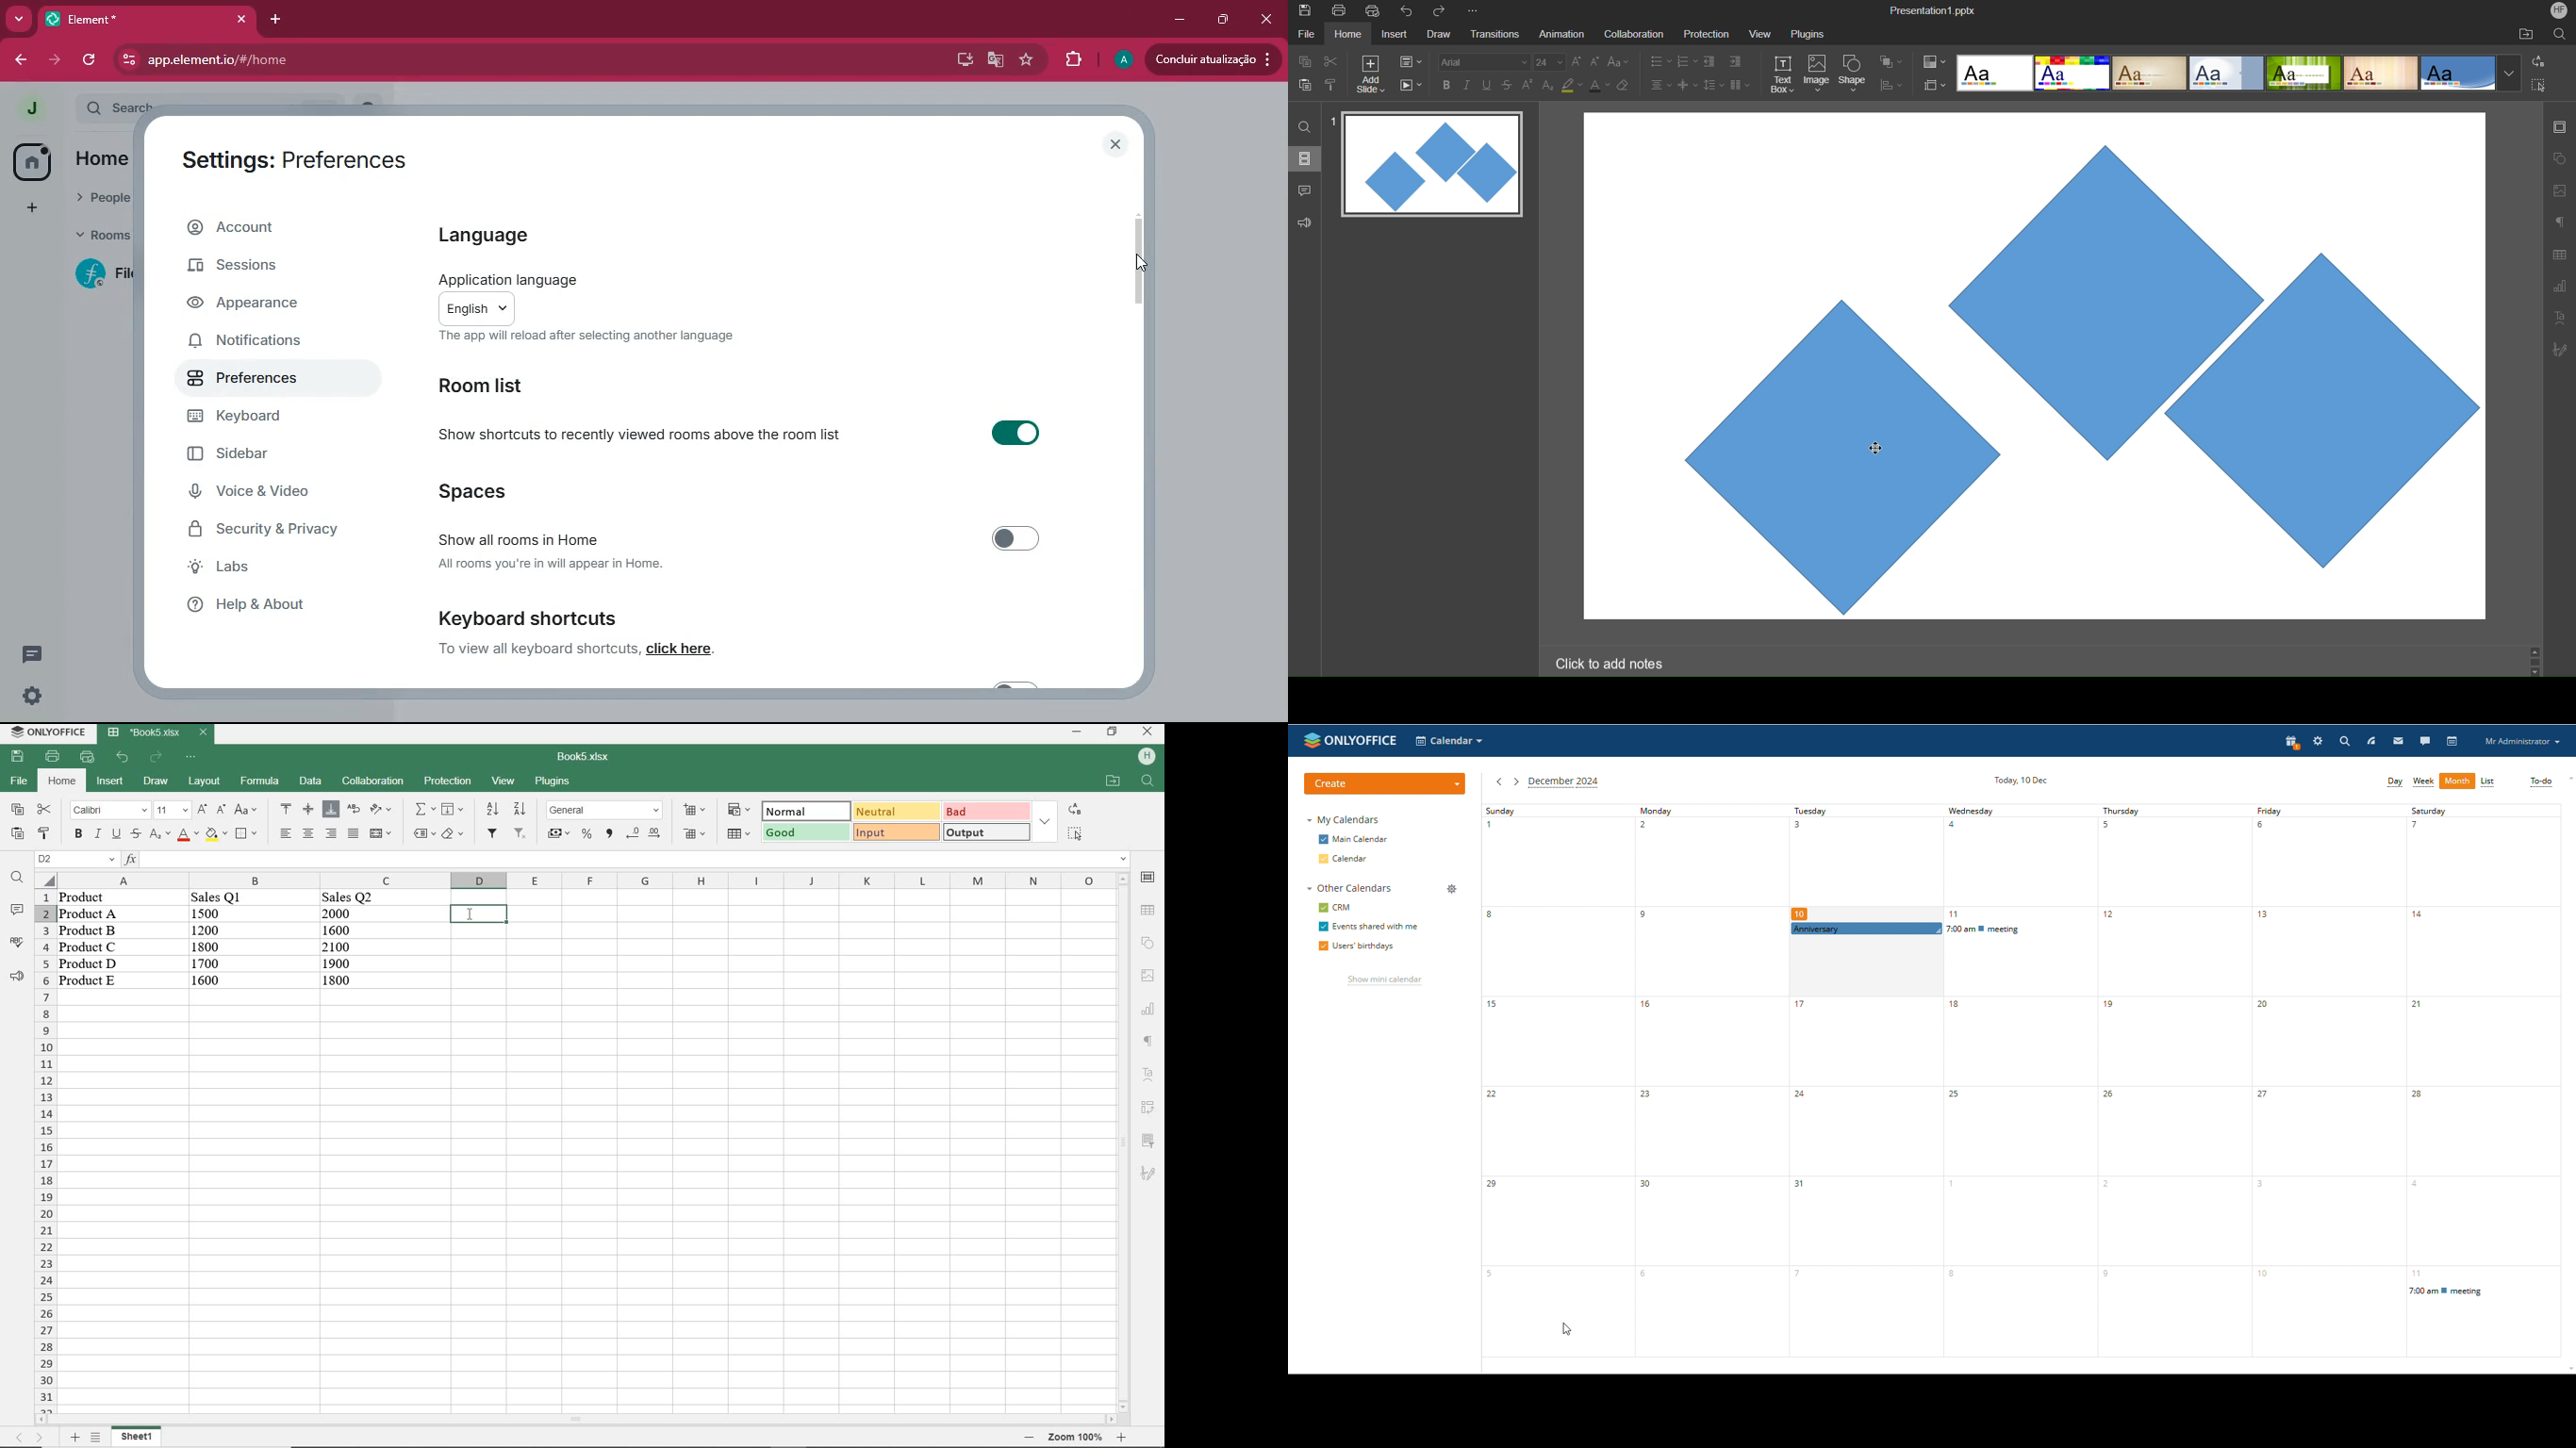 This screenshot has width=2576, height=1456. What do you see at coordinates (16, 910) in the screenshot?
I see `comments` at bounding box center [16, 910].